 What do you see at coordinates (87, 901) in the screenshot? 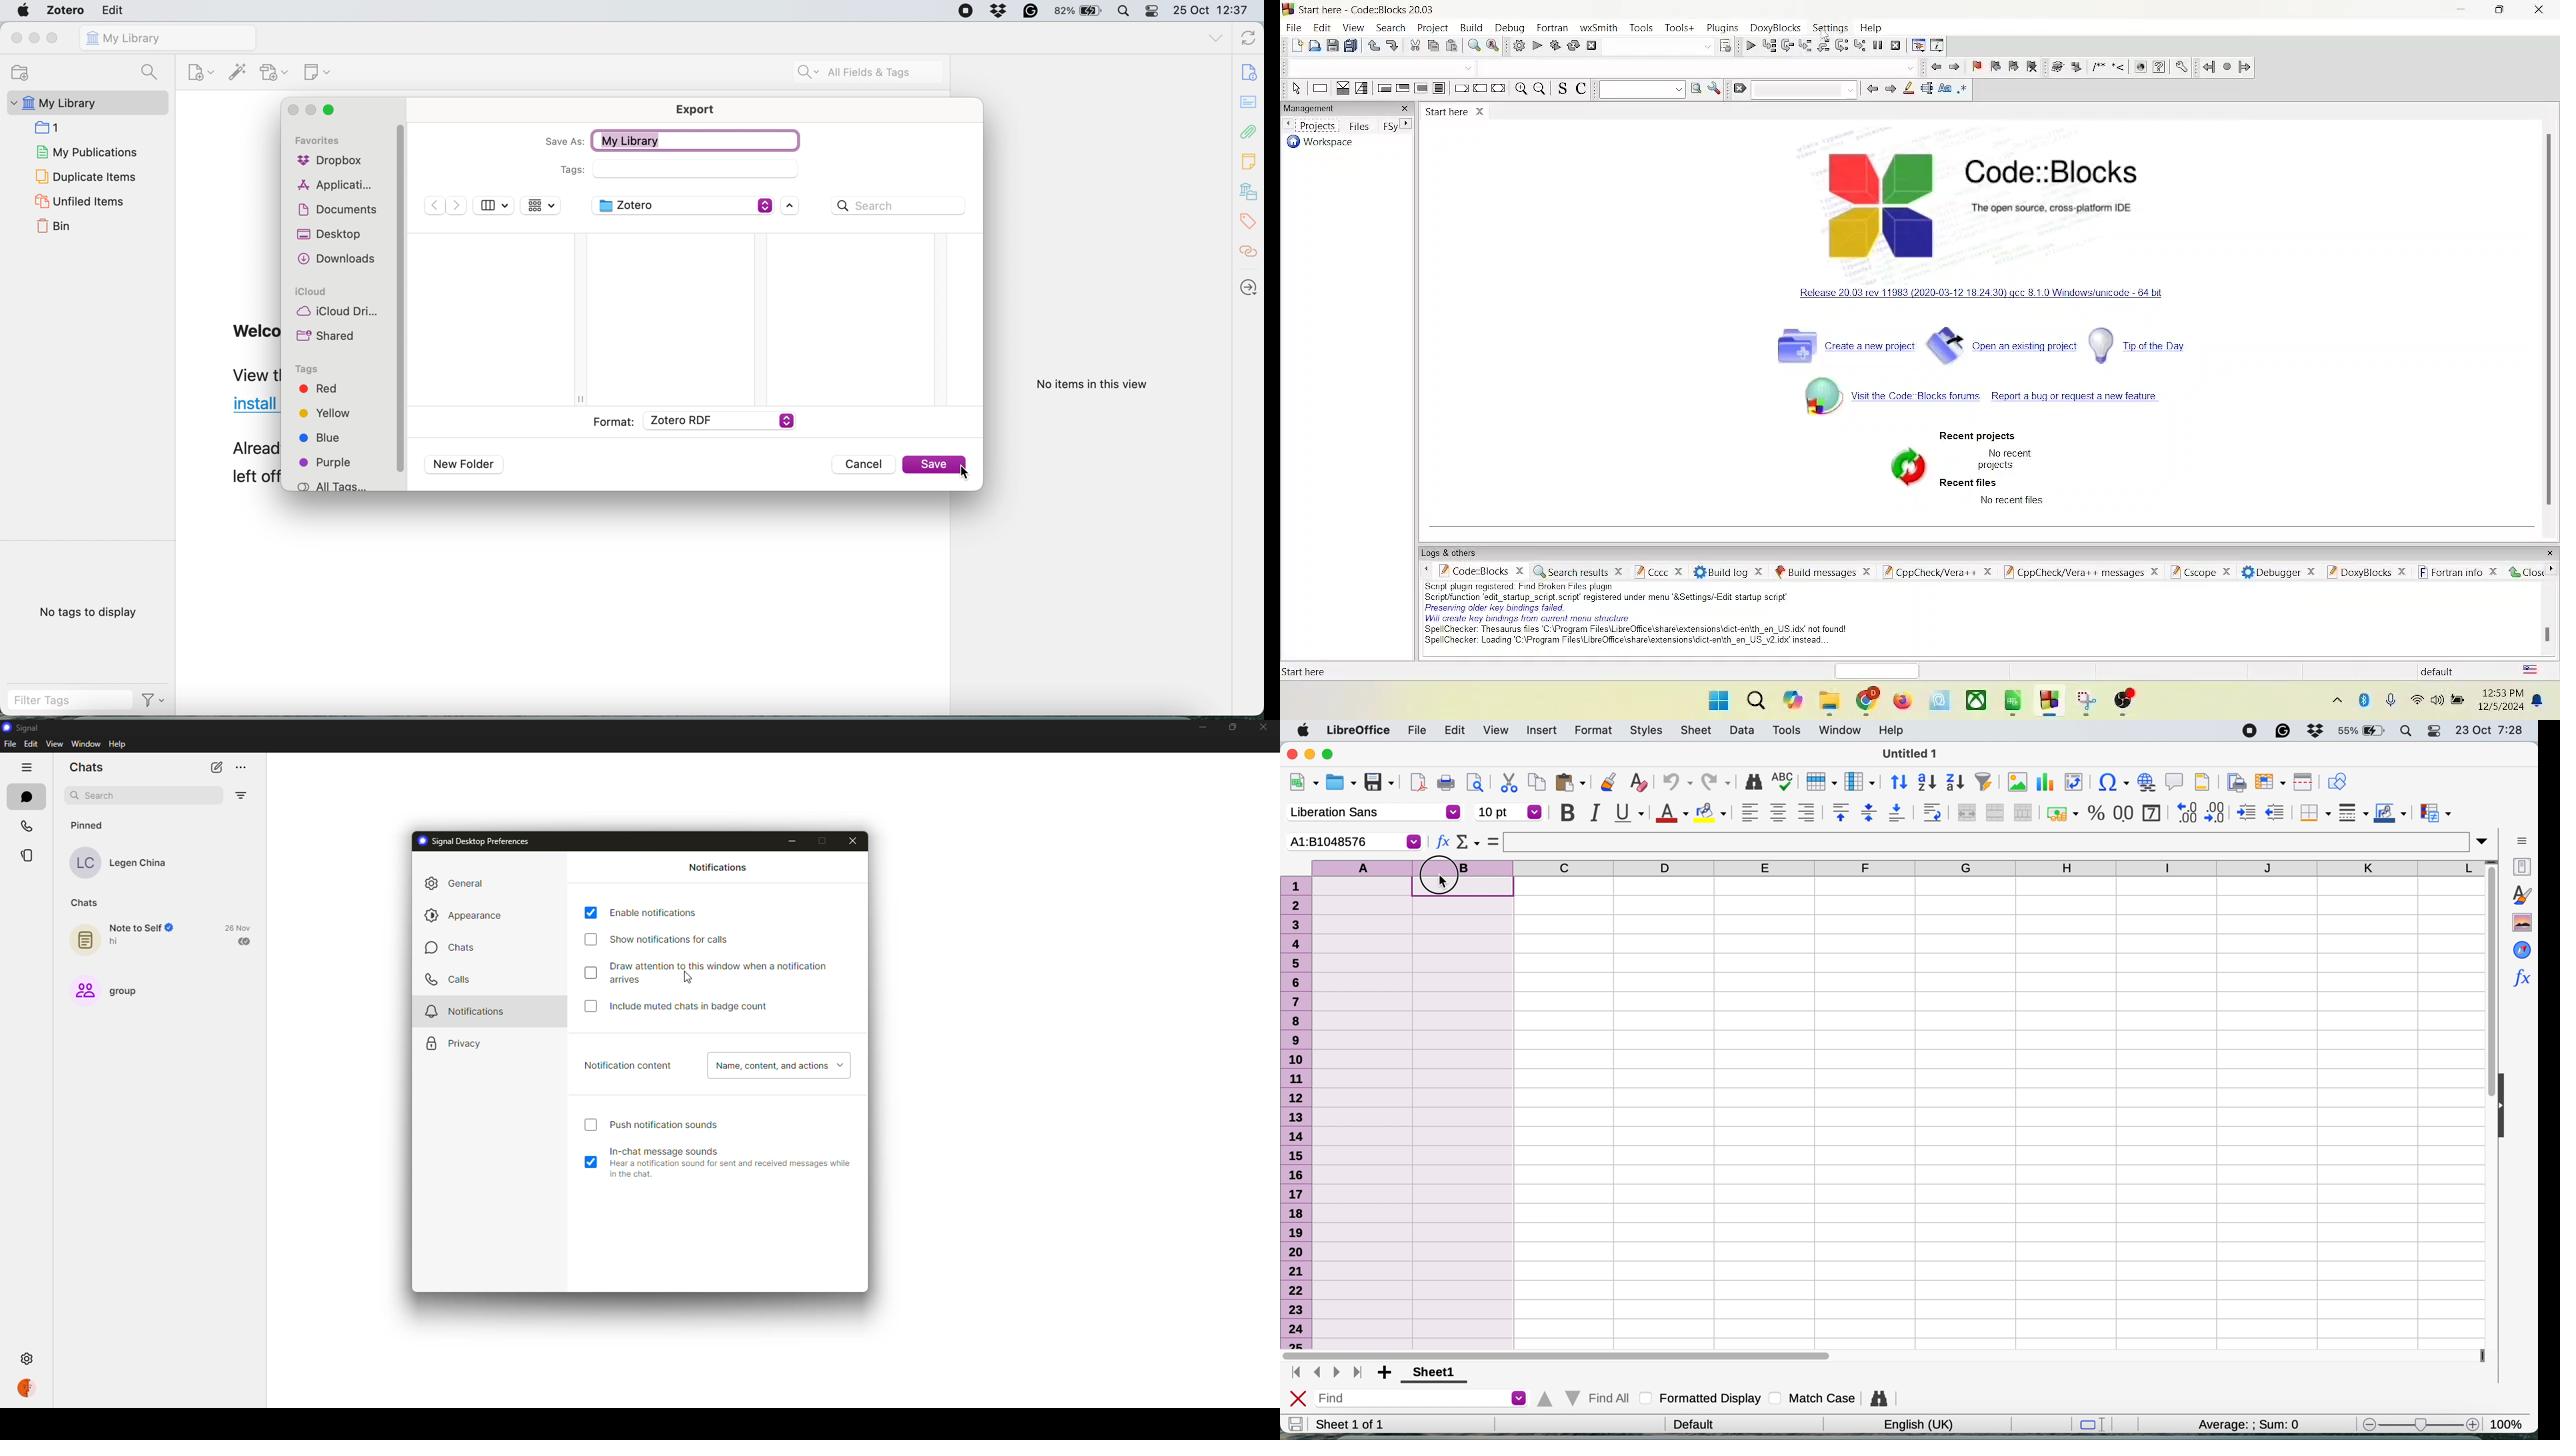
I see `chats` at bounding box center [87, 901].